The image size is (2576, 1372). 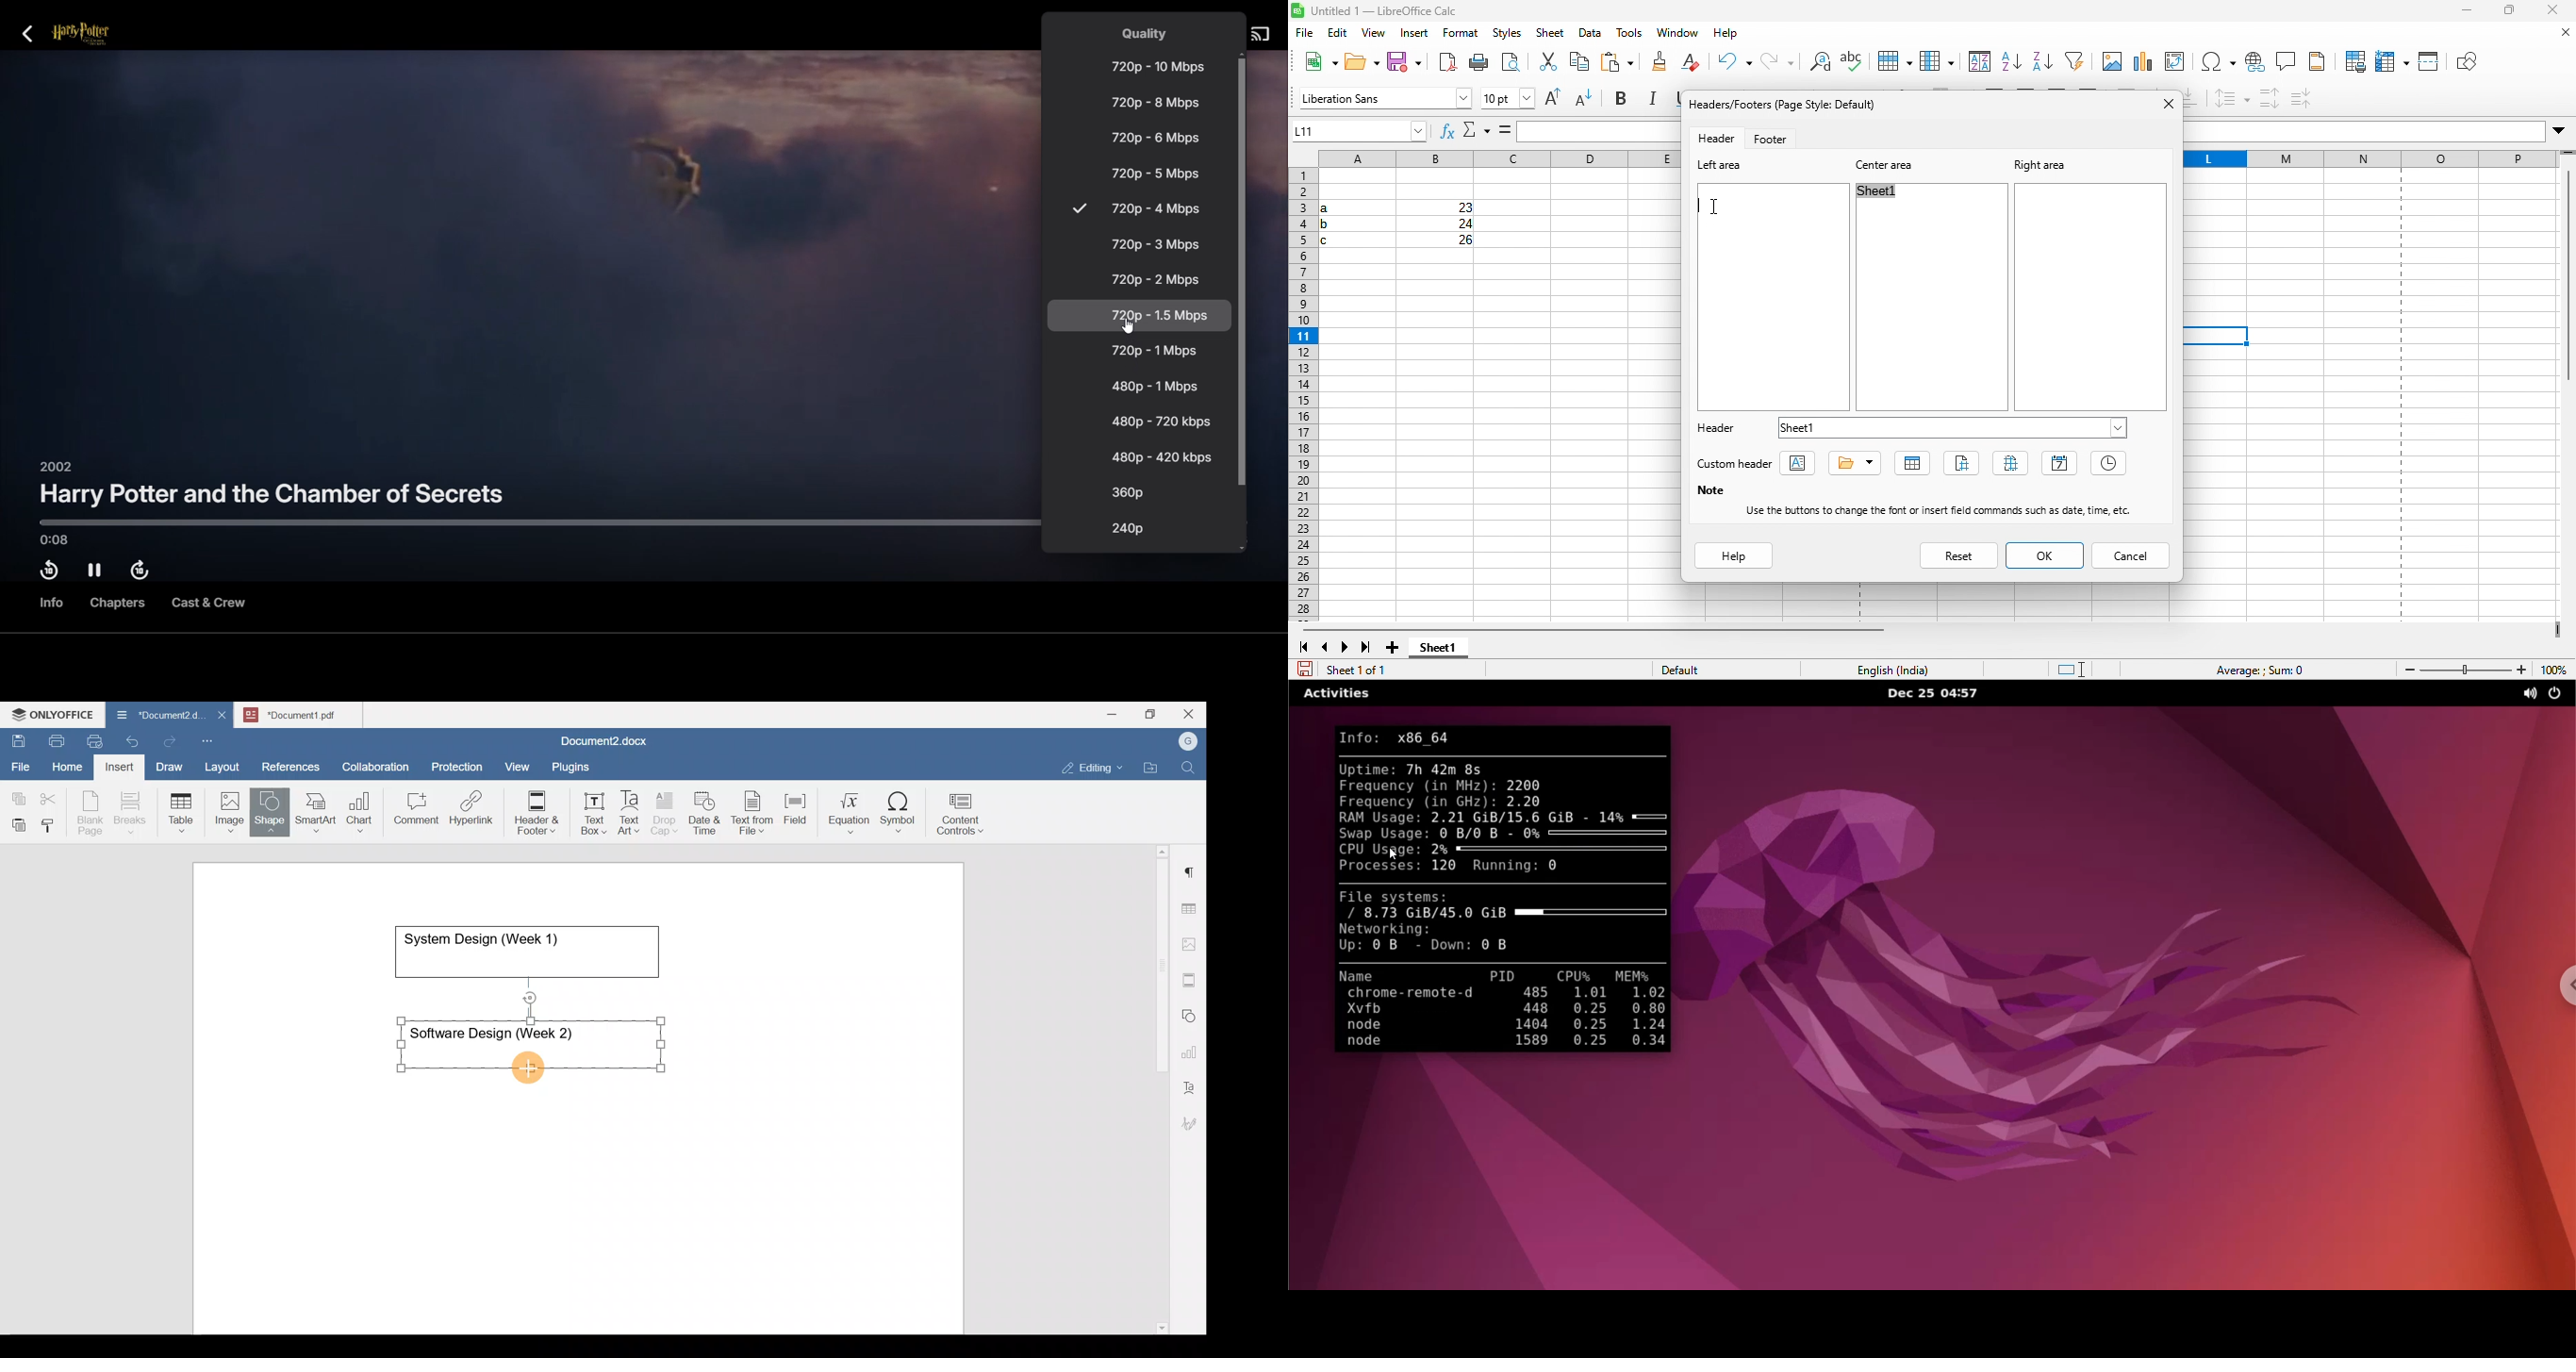 What do you see at coordinates (167, 764) in the screenshot?
I see `Draw` at bounding box center [167, 764].